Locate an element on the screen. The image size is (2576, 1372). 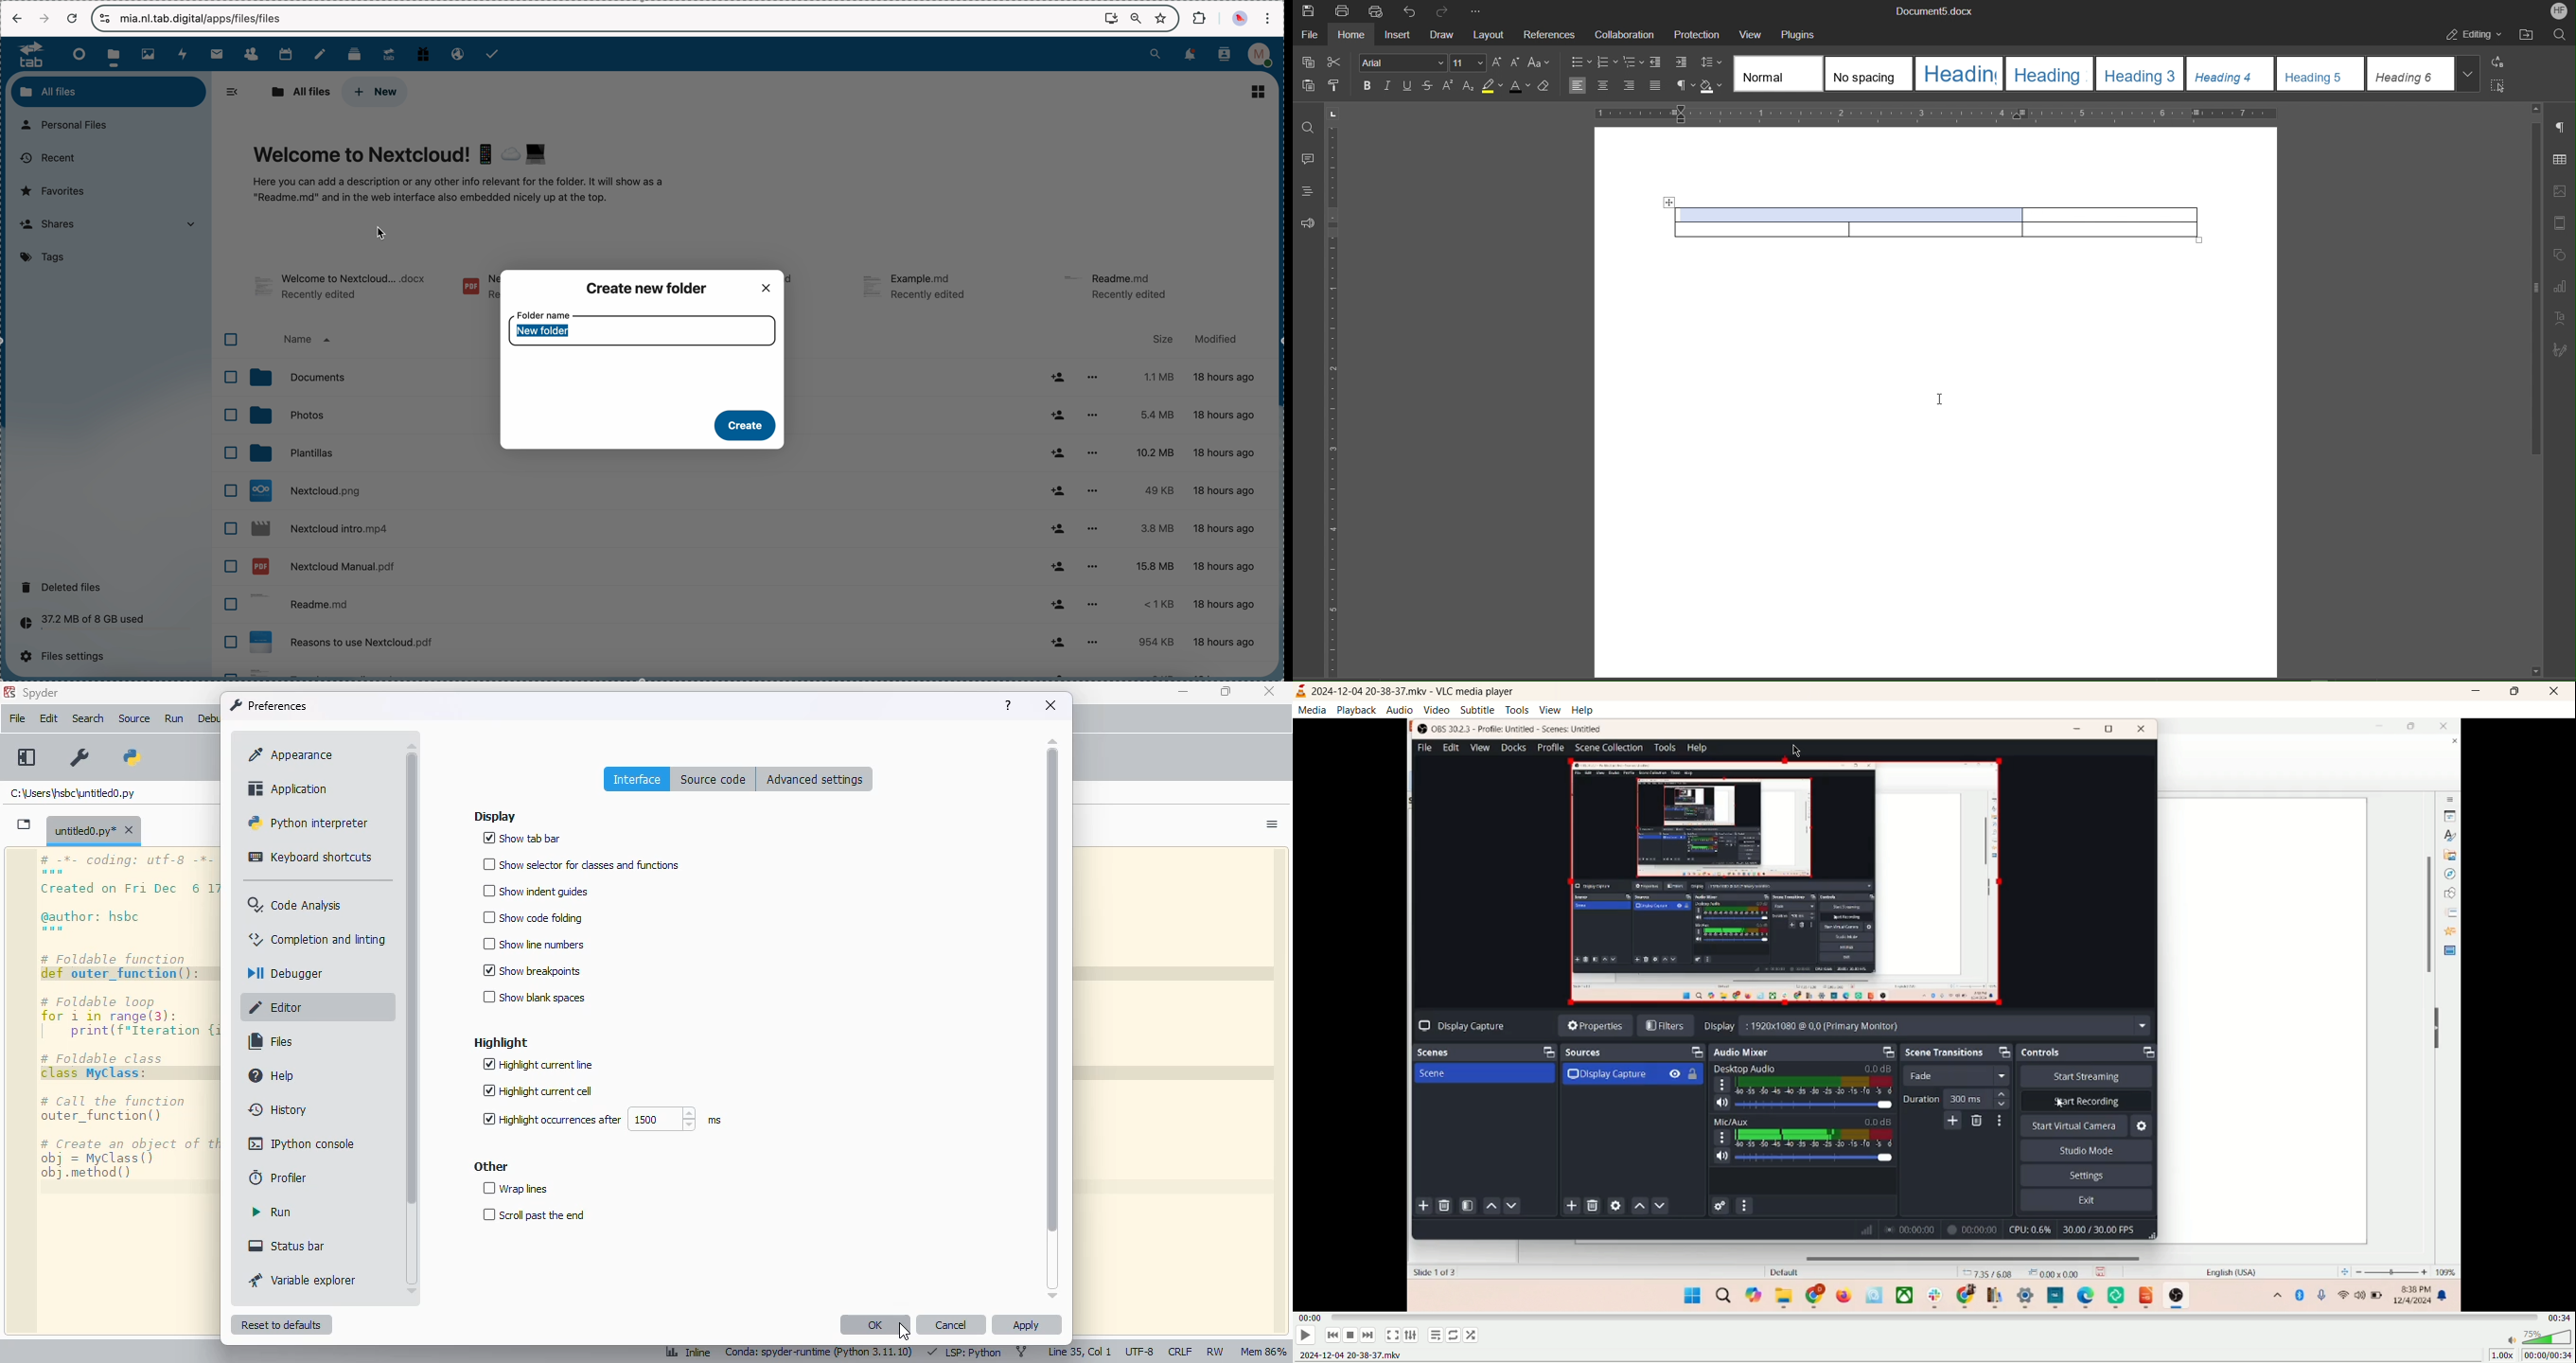
file is located at coordinates (1120, 285).